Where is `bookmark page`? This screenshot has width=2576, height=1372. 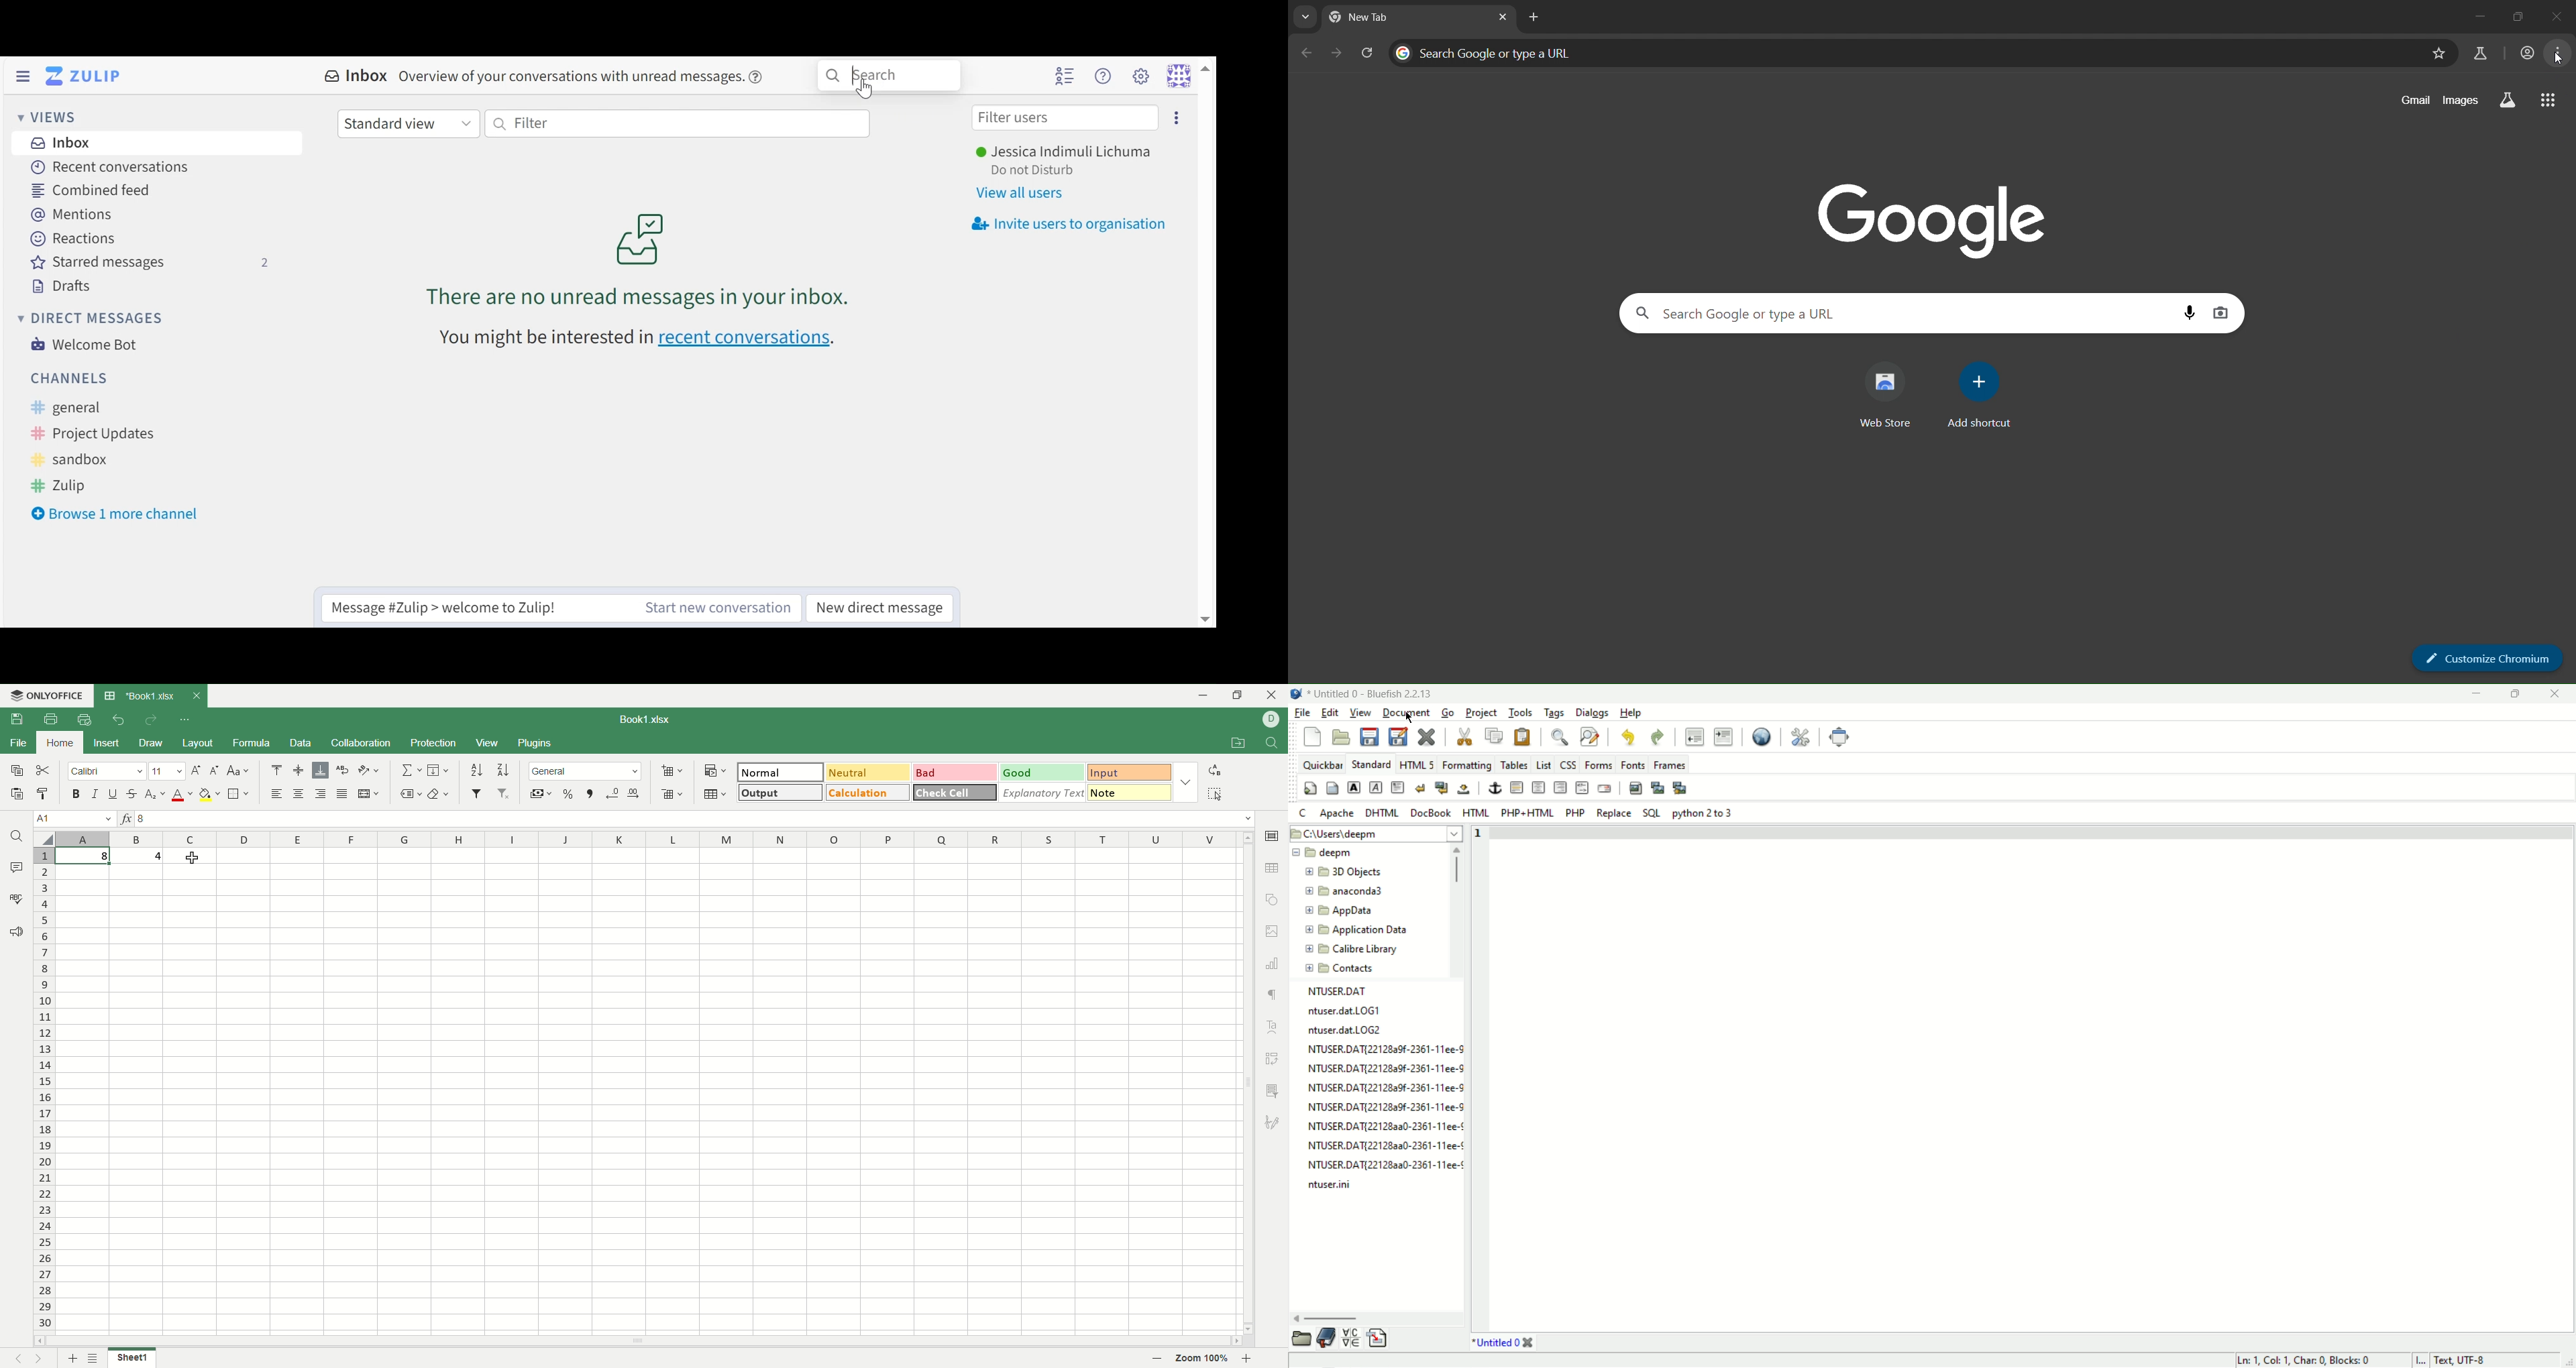
bookmark page is located at coordinates (2438, 53).